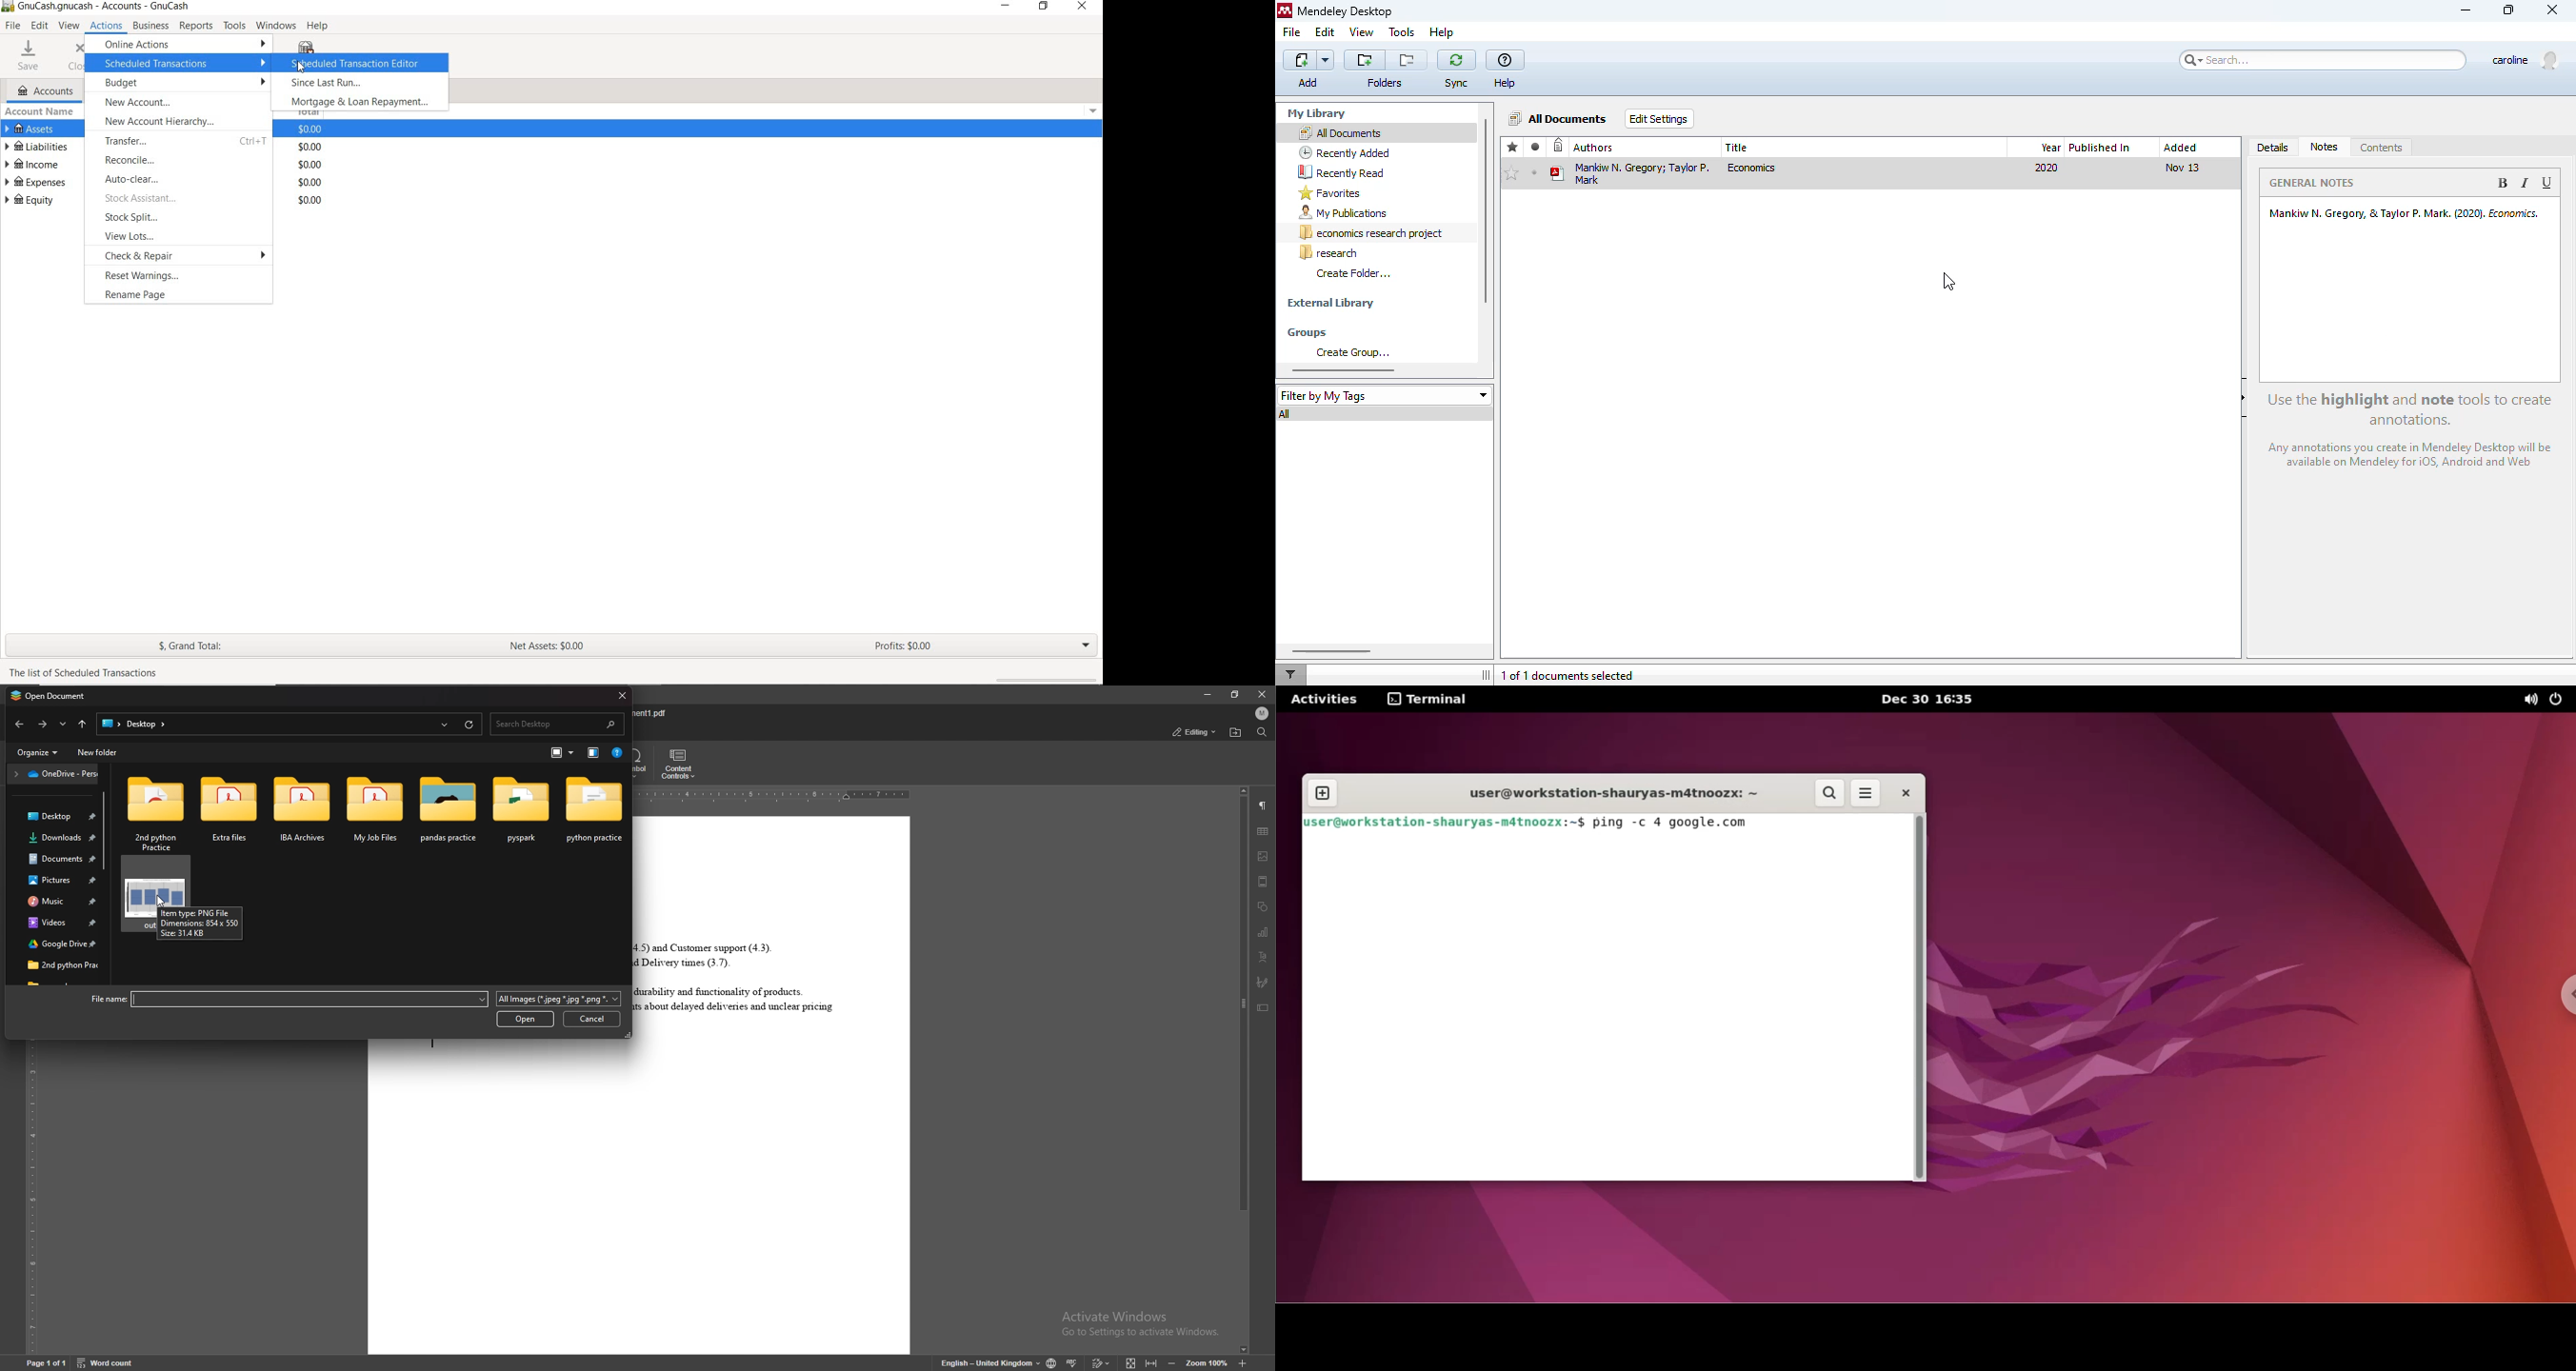 Image resolution: width=2576 pixels, height=1372 pixels. Describe the element at coordinates (284, 998) in the screenshot. I see `file name:` at that location.